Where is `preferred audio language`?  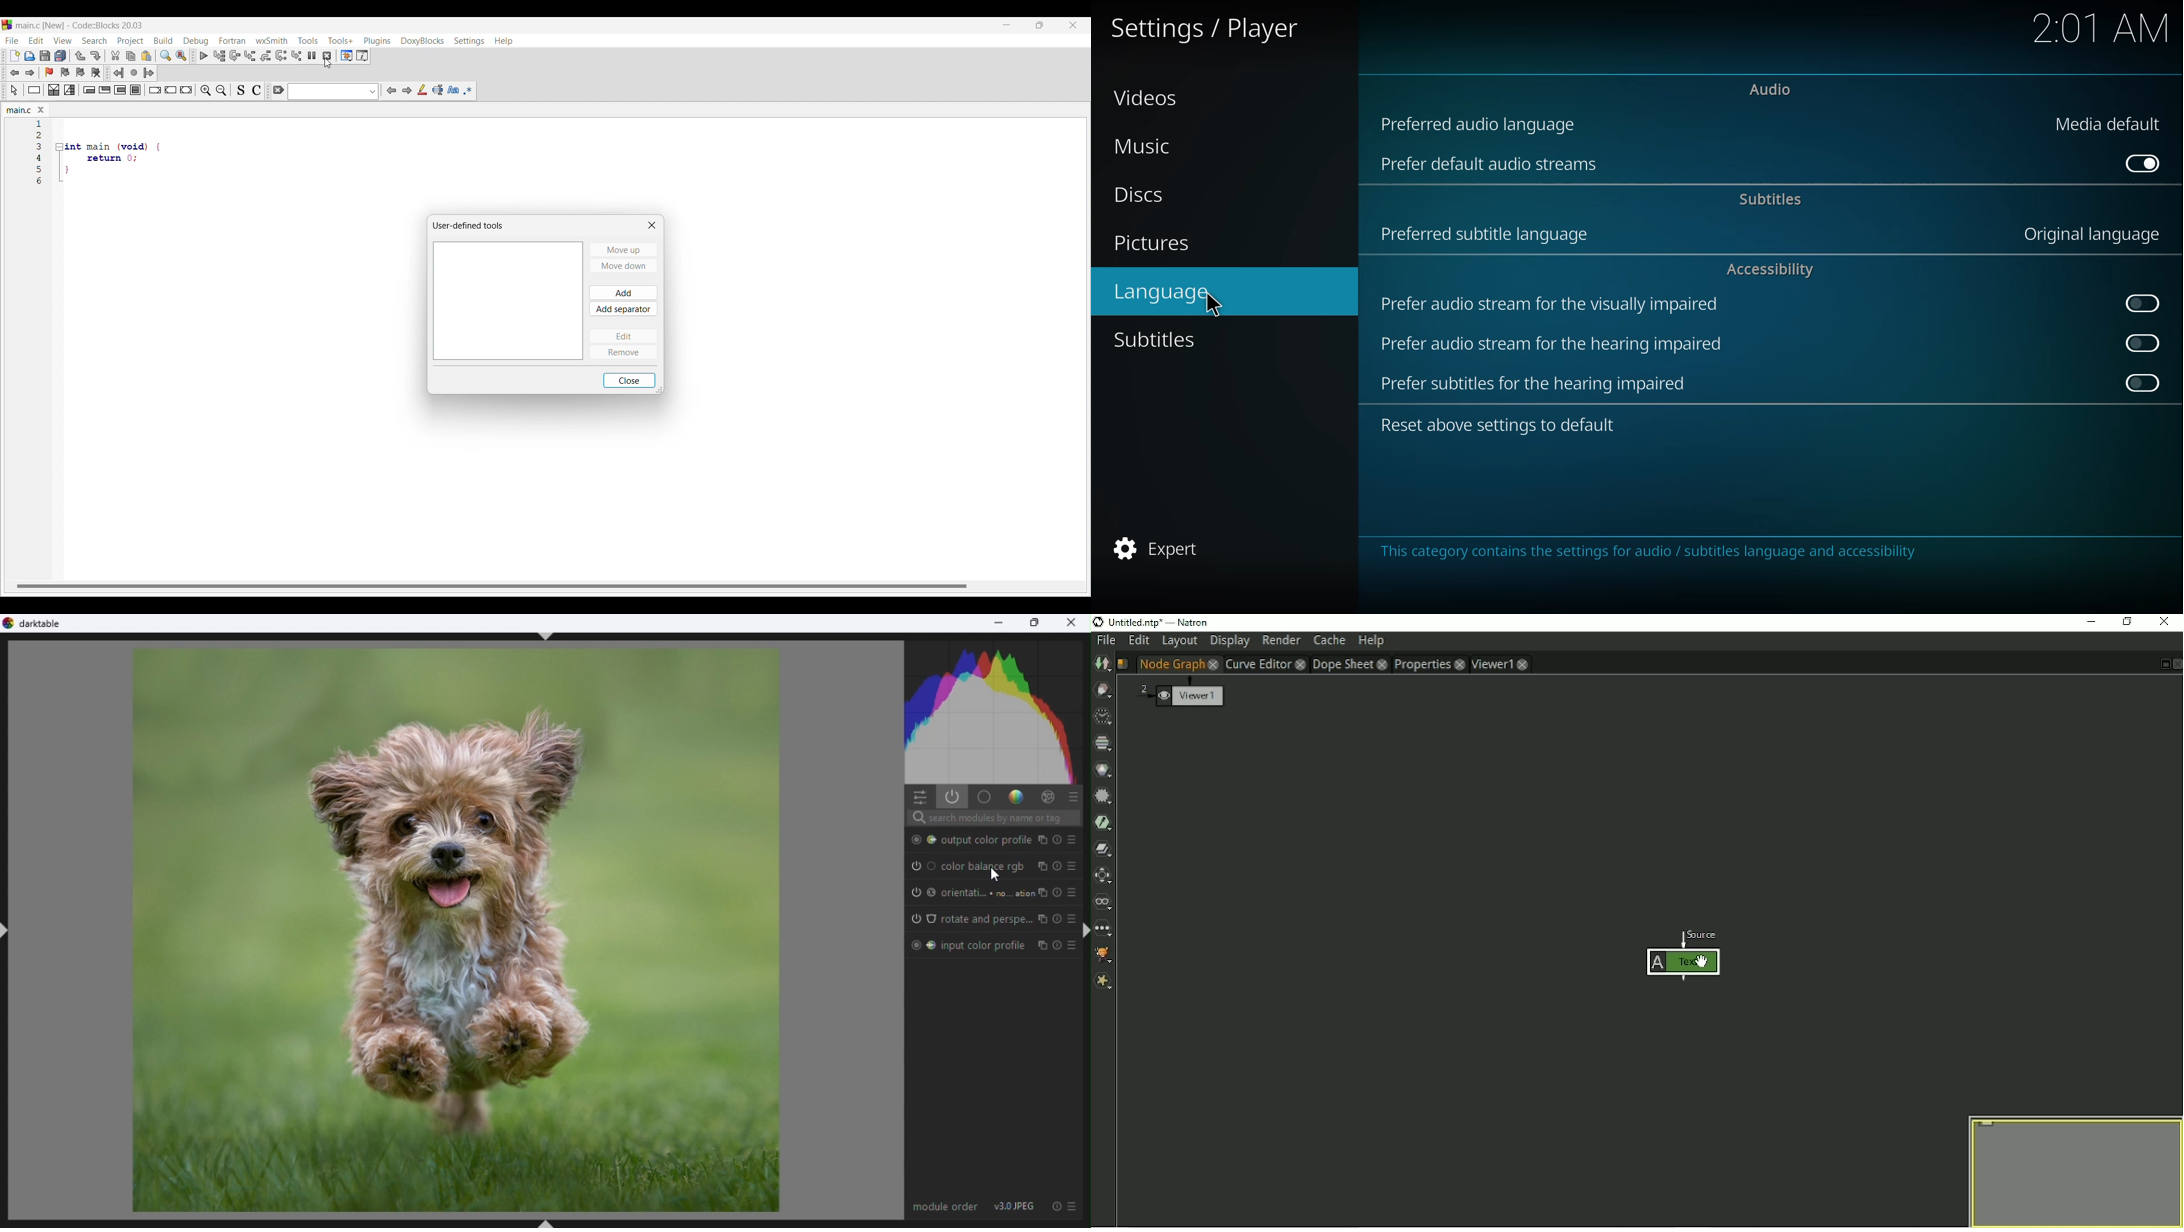 preferred audio language is located at coordinates (1480, 124).